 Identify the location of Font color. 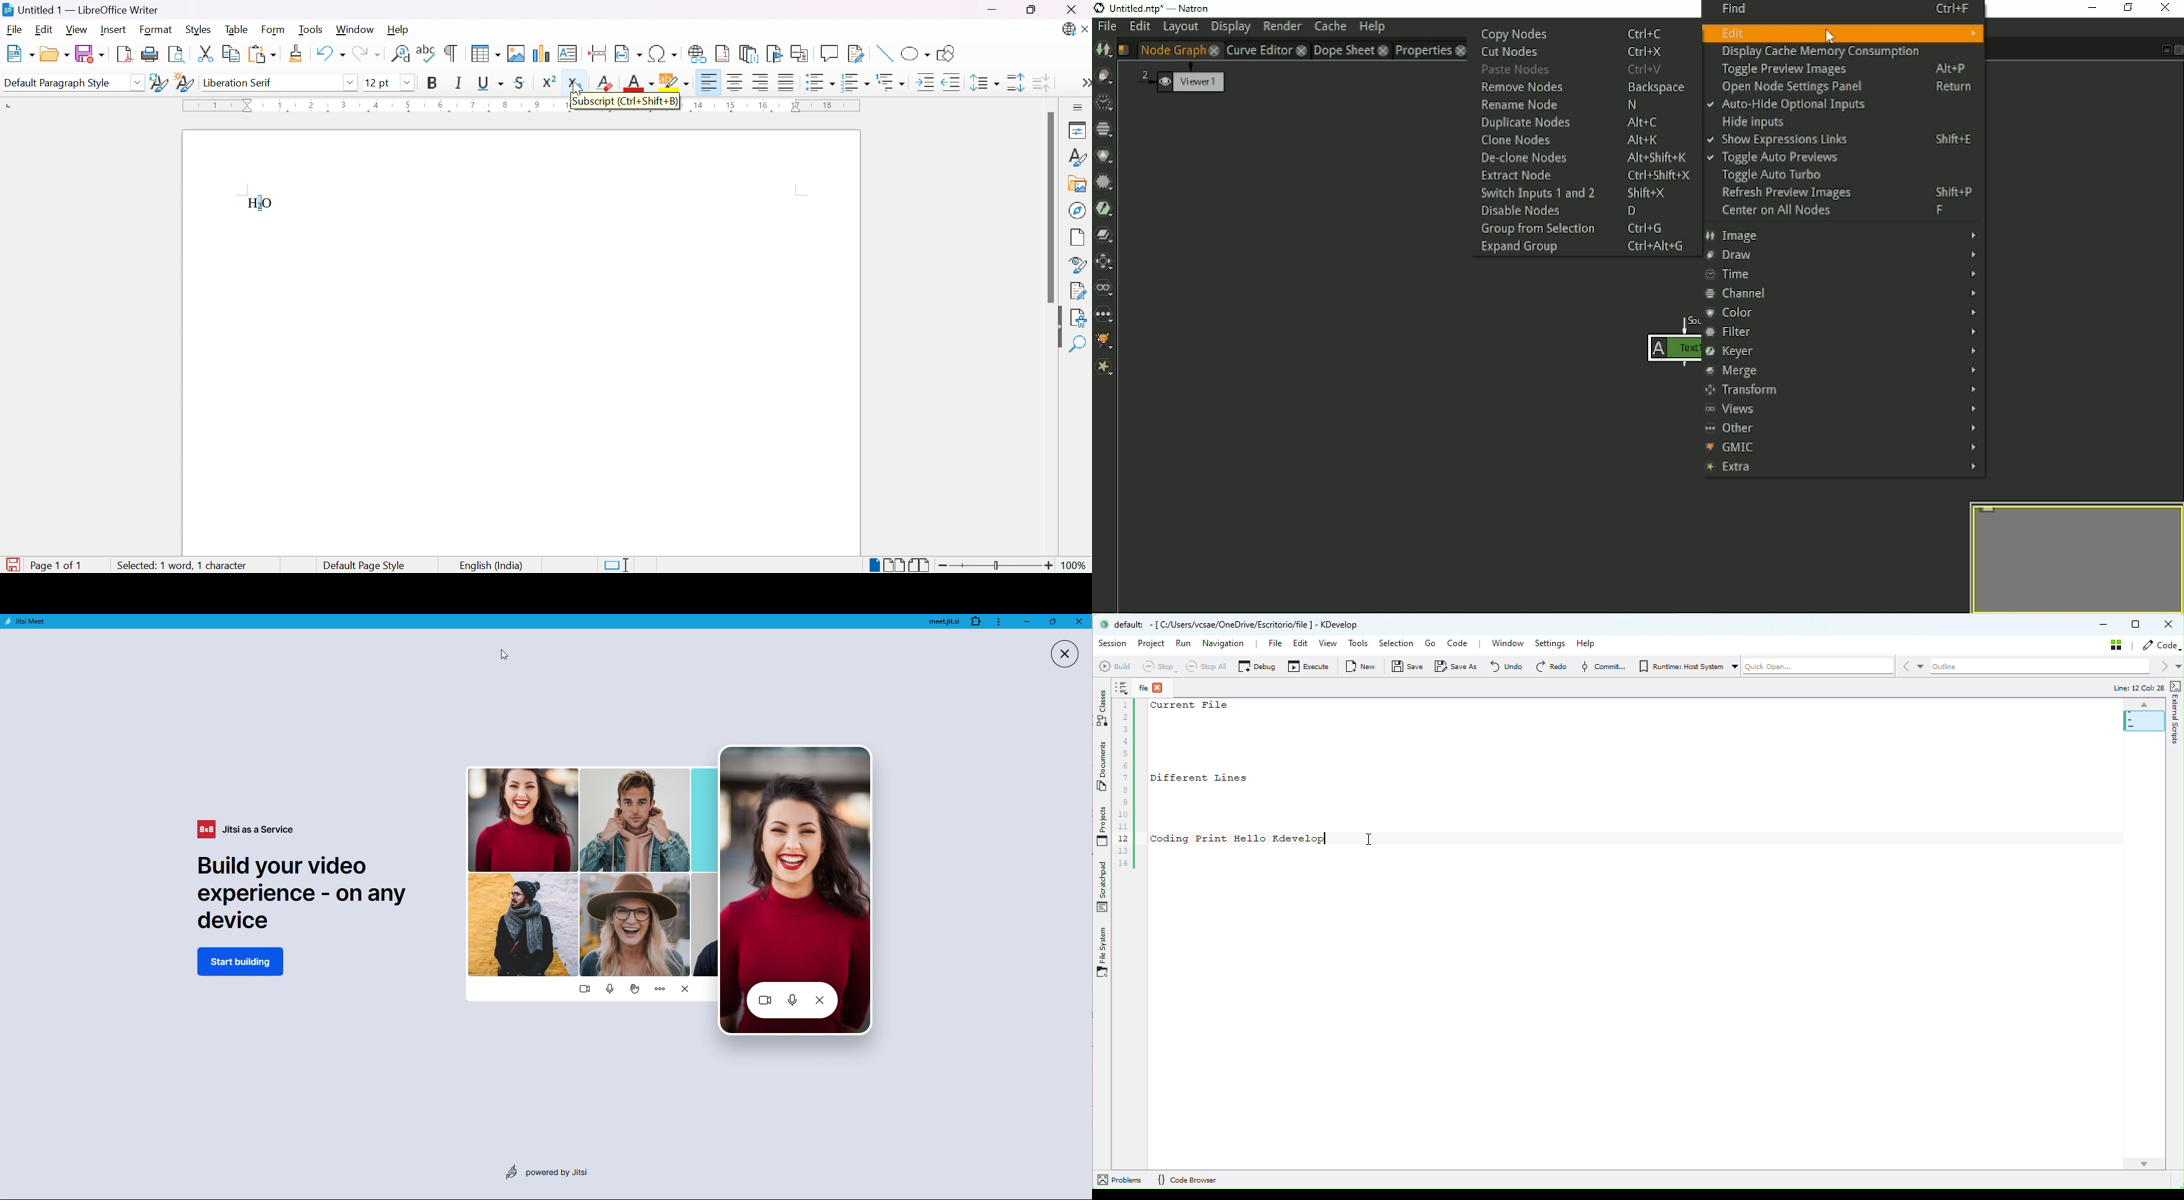
(640, 84).